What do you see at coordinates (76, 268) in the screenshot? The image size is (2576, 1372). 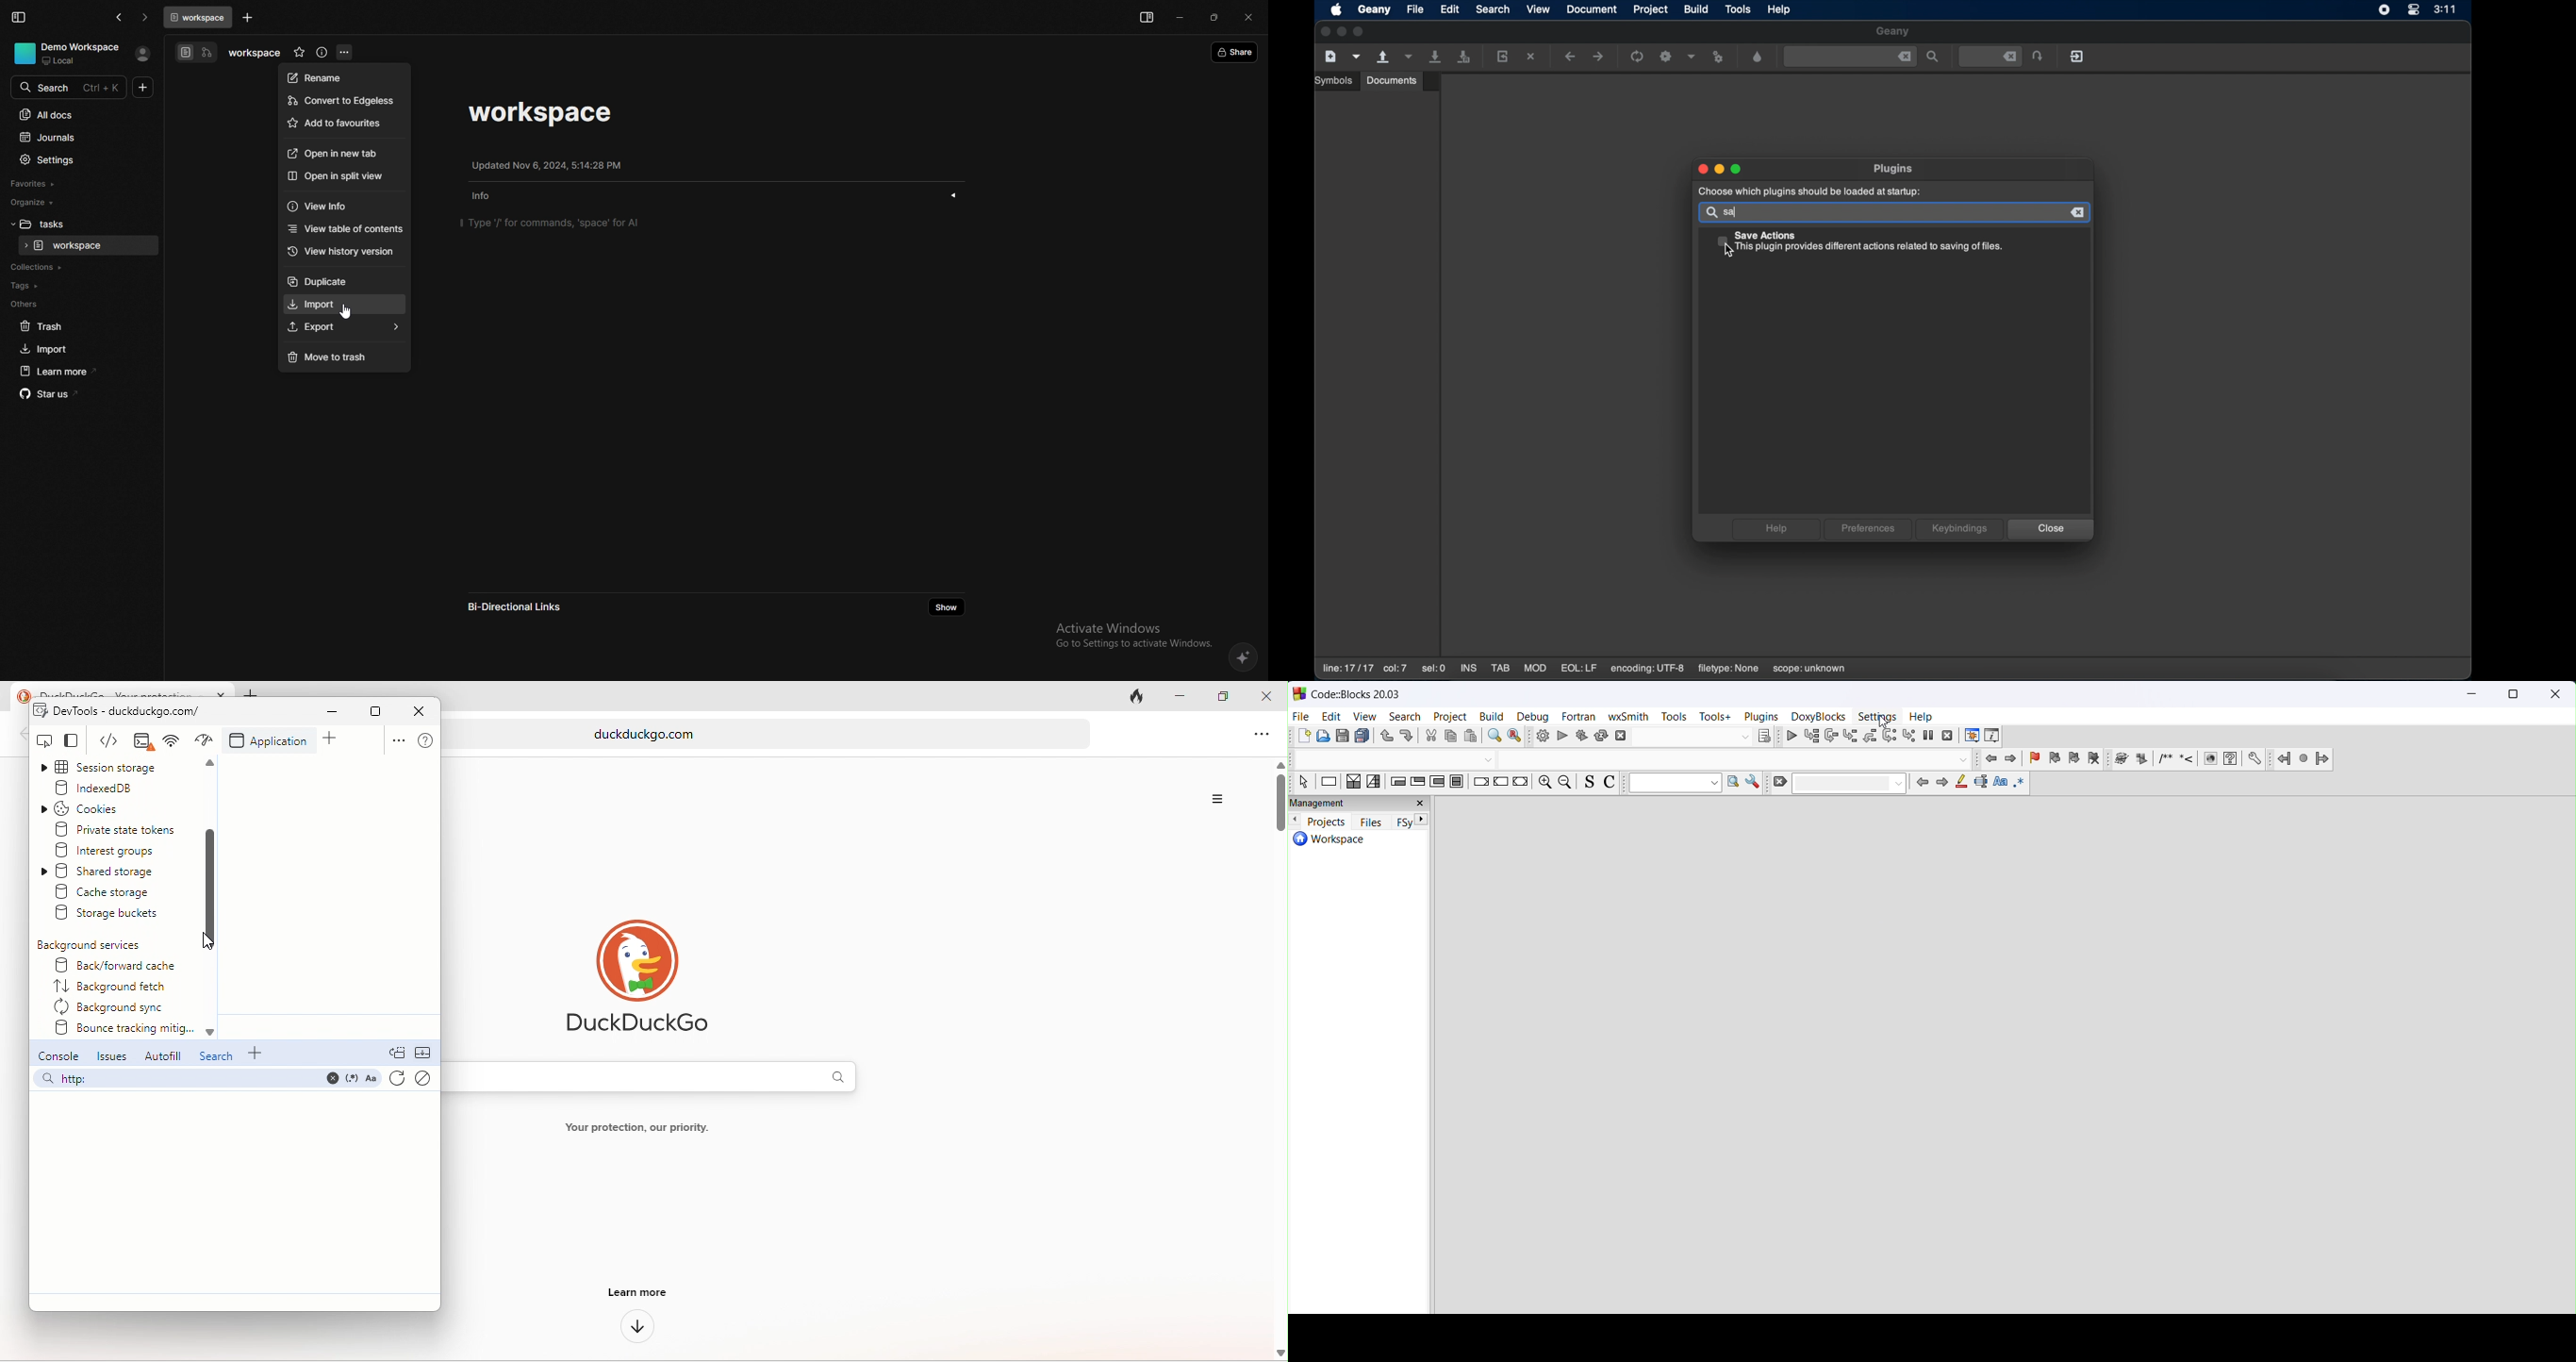 I see `collections` at bounding box center [76, 268].